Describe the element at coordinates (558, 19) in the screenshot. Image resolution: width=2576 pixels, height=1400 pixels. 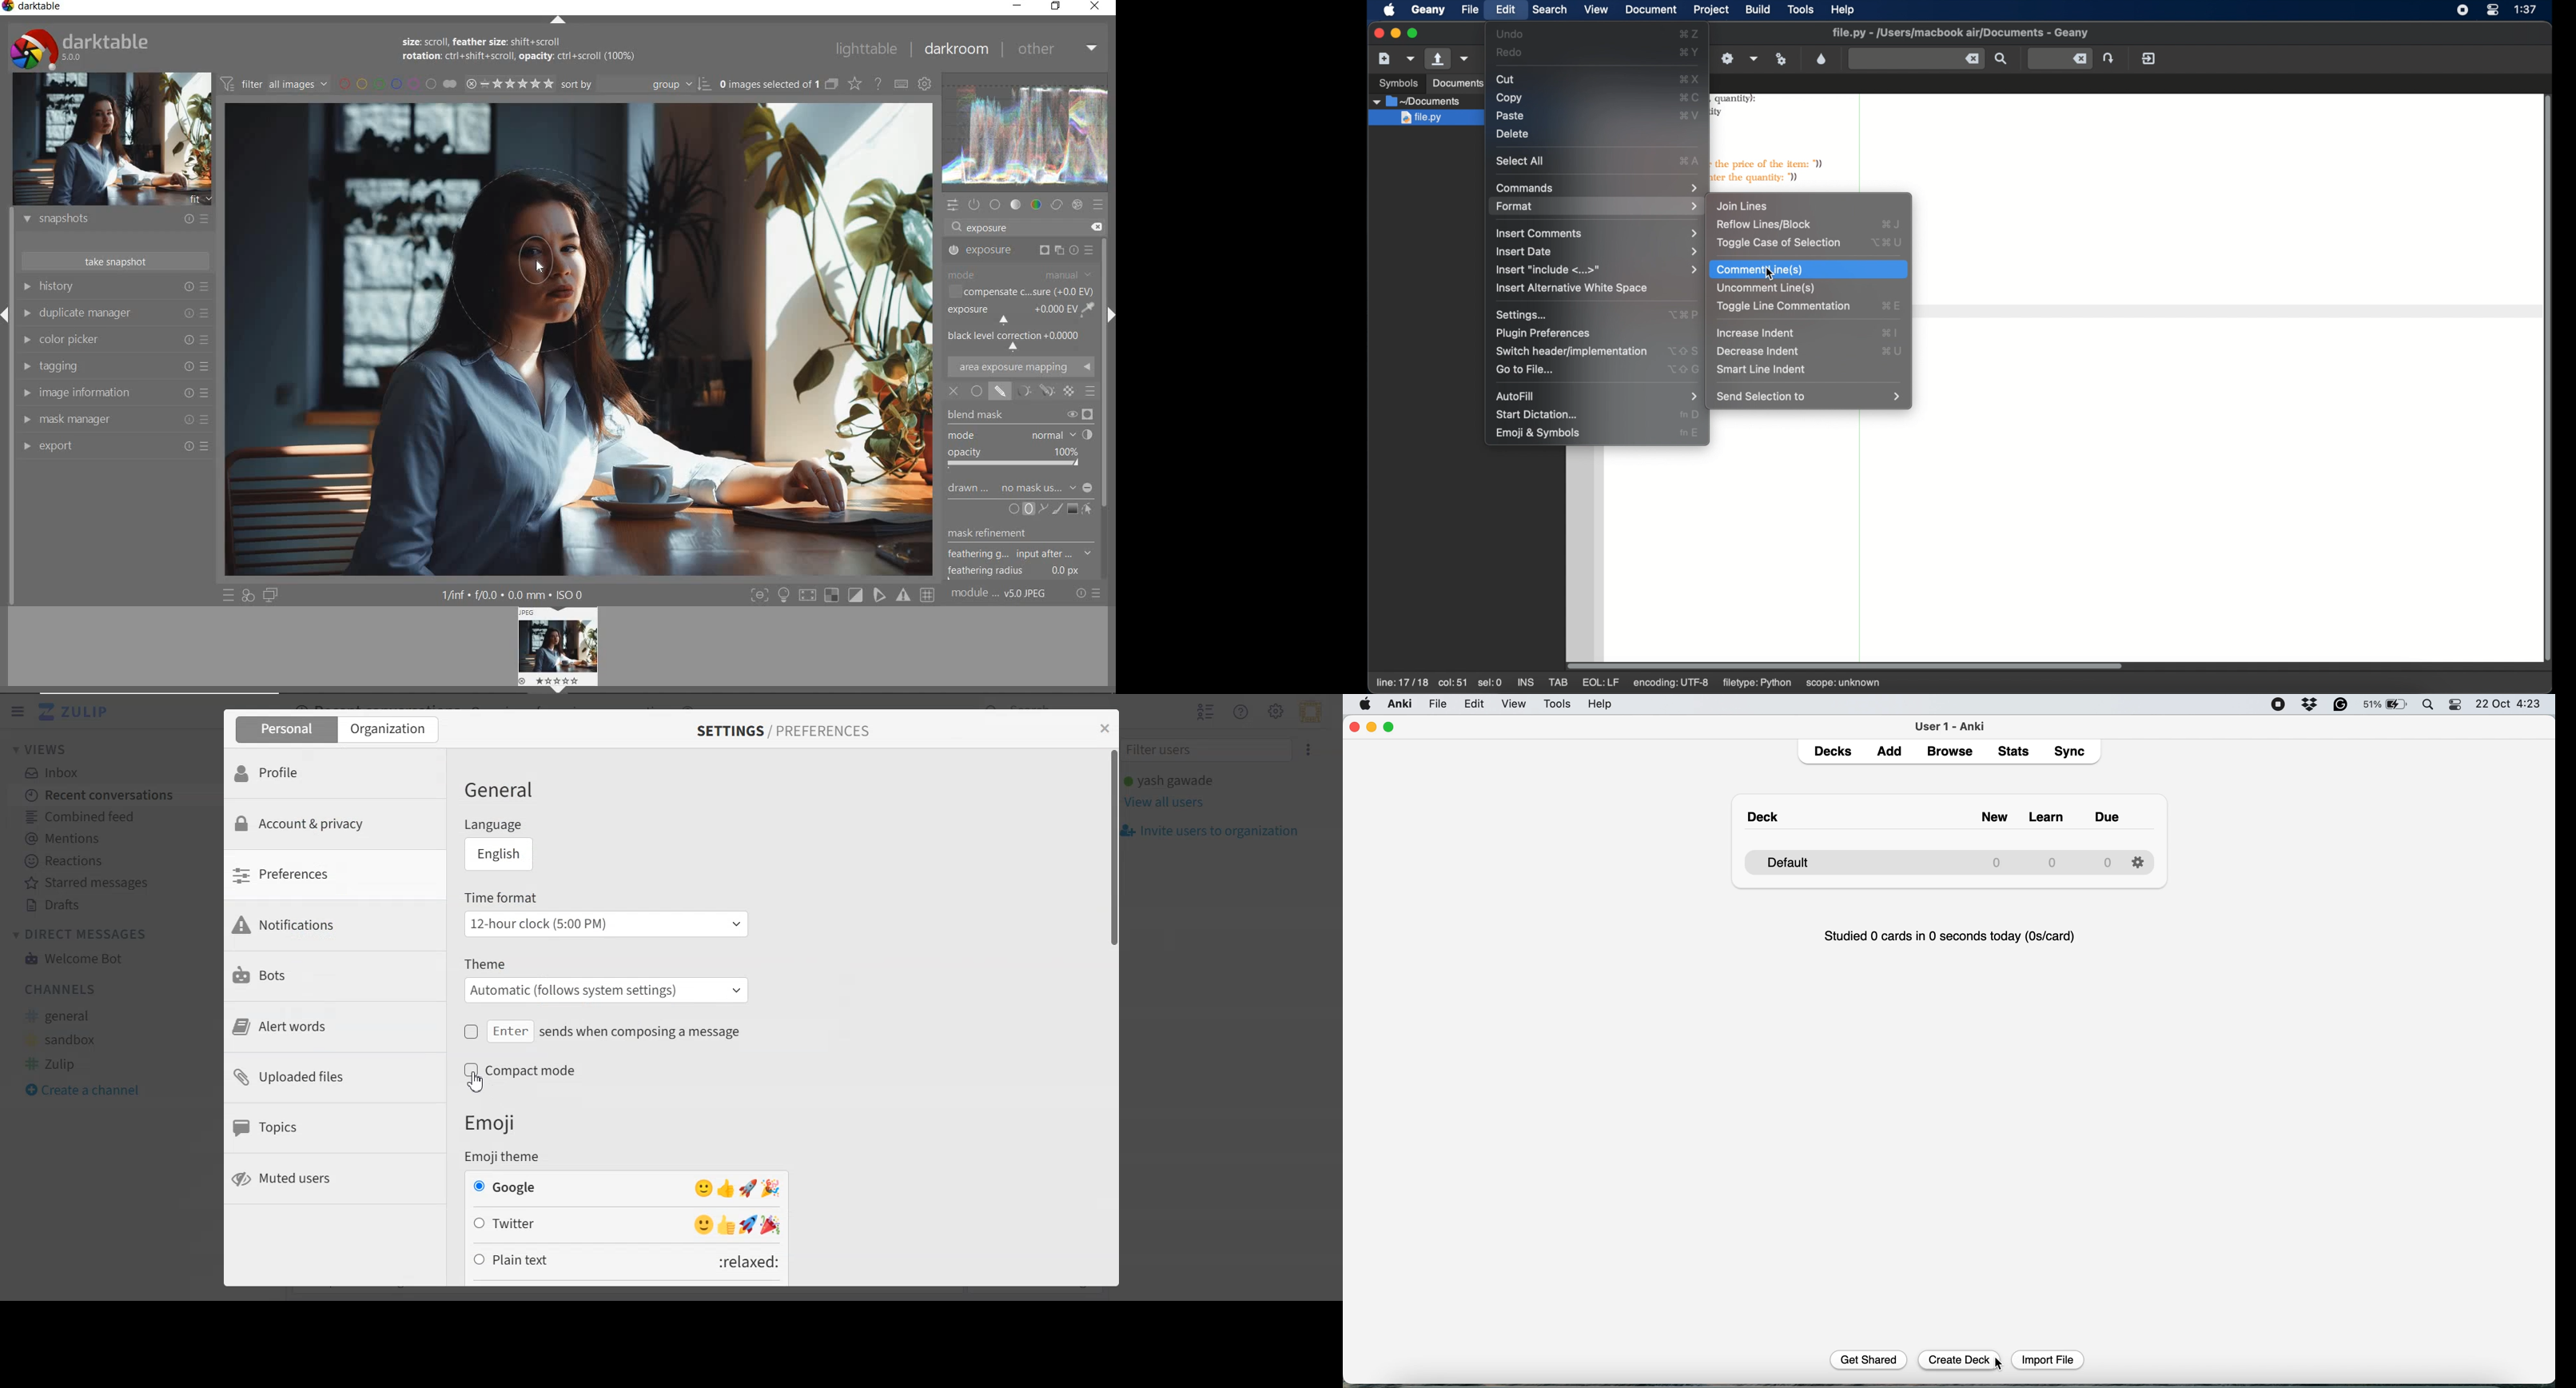
I see `expand/collapse` at that location.